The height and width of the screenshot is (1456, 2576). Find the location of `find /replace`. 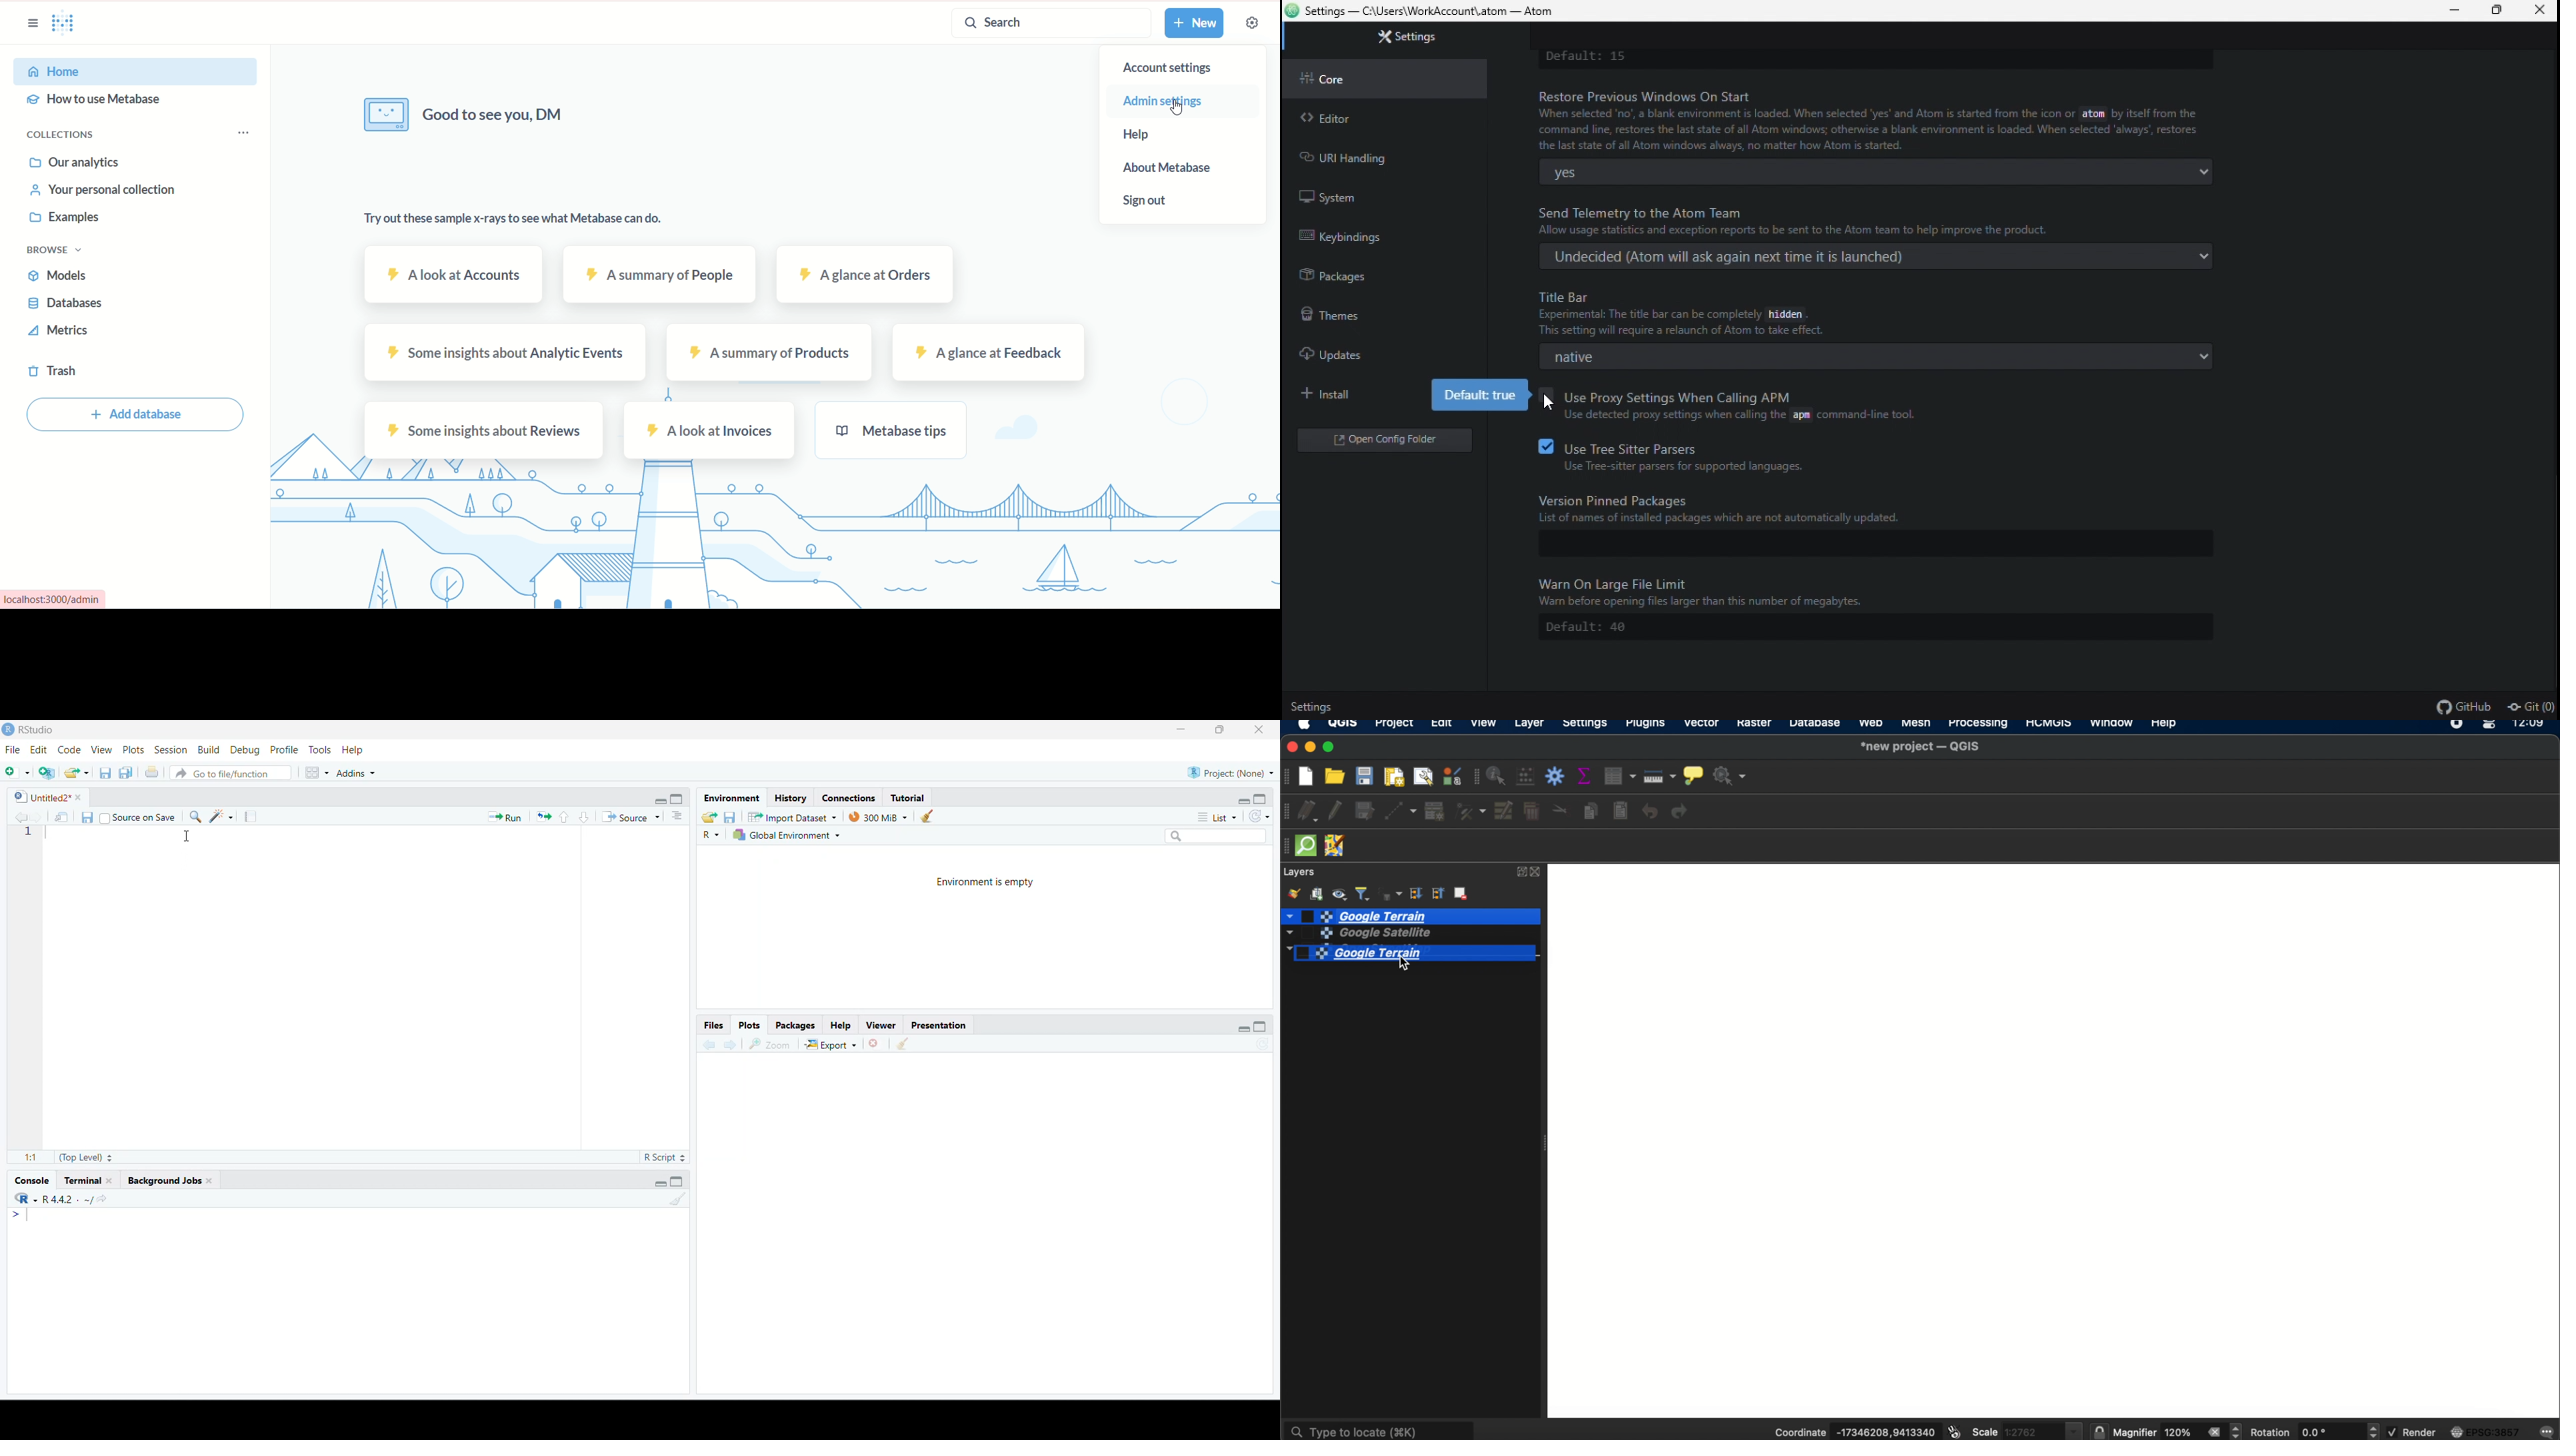

find /replace is located at coordinates (194, 817).